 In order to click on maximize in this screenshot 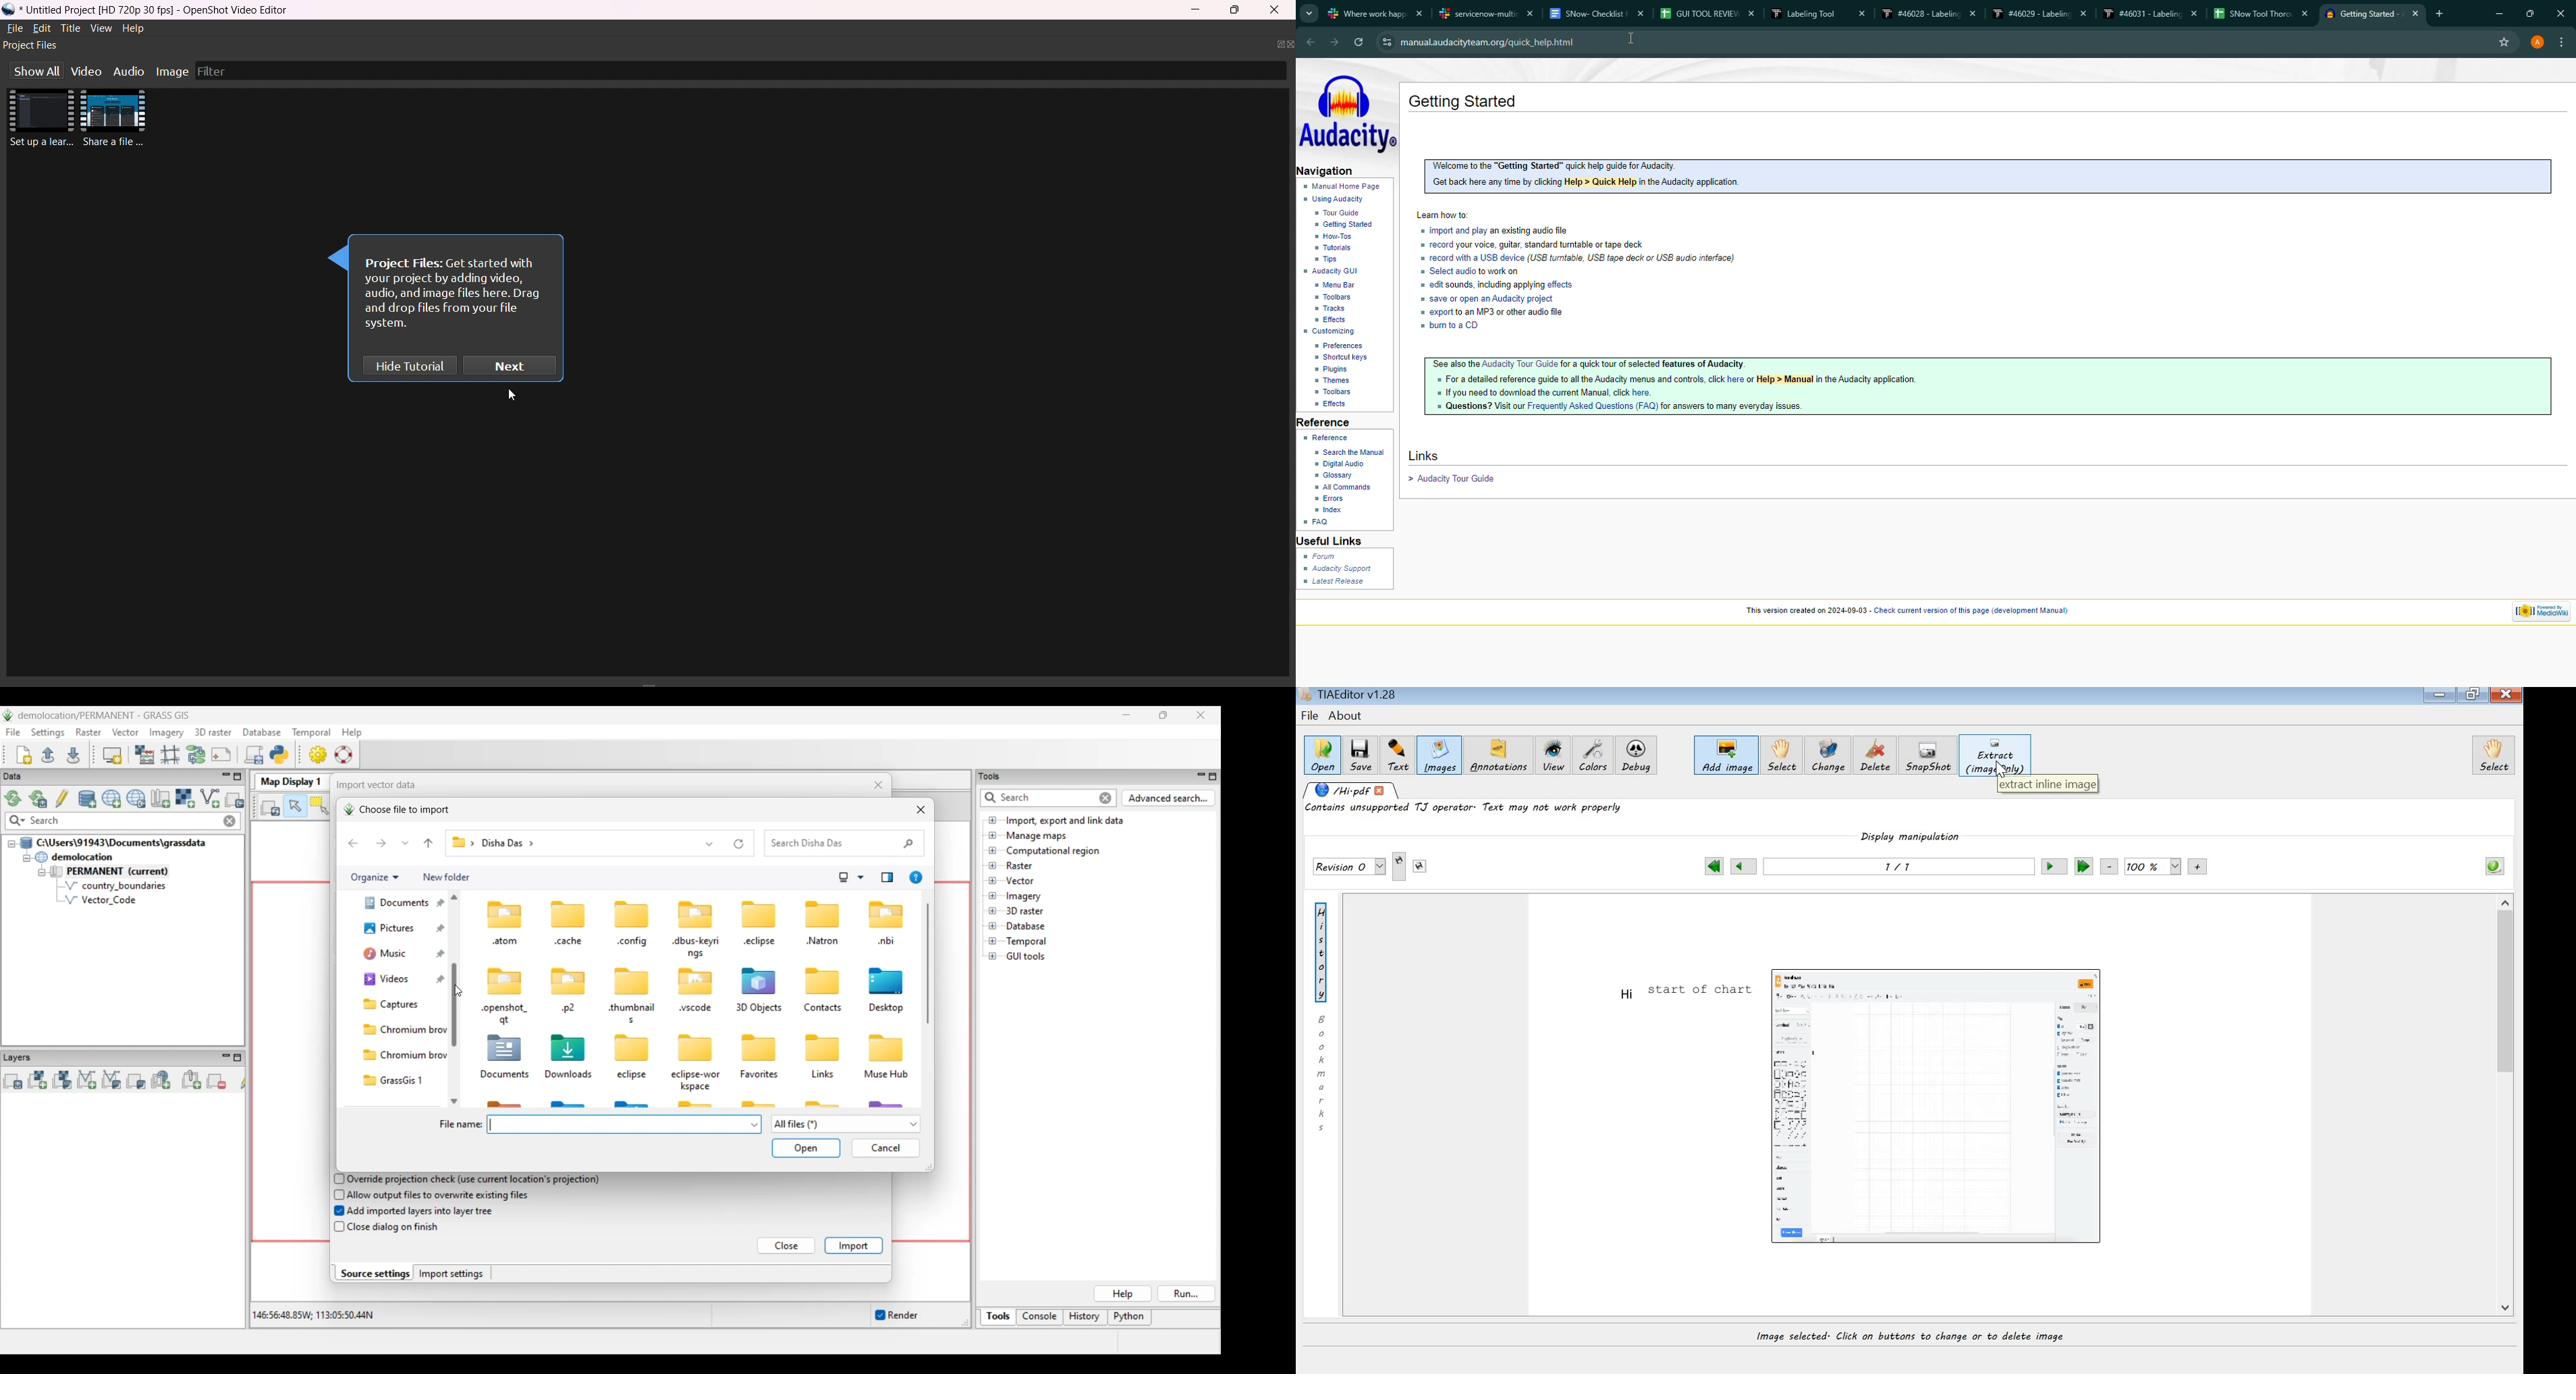, I will do `click(2529, 14)`.